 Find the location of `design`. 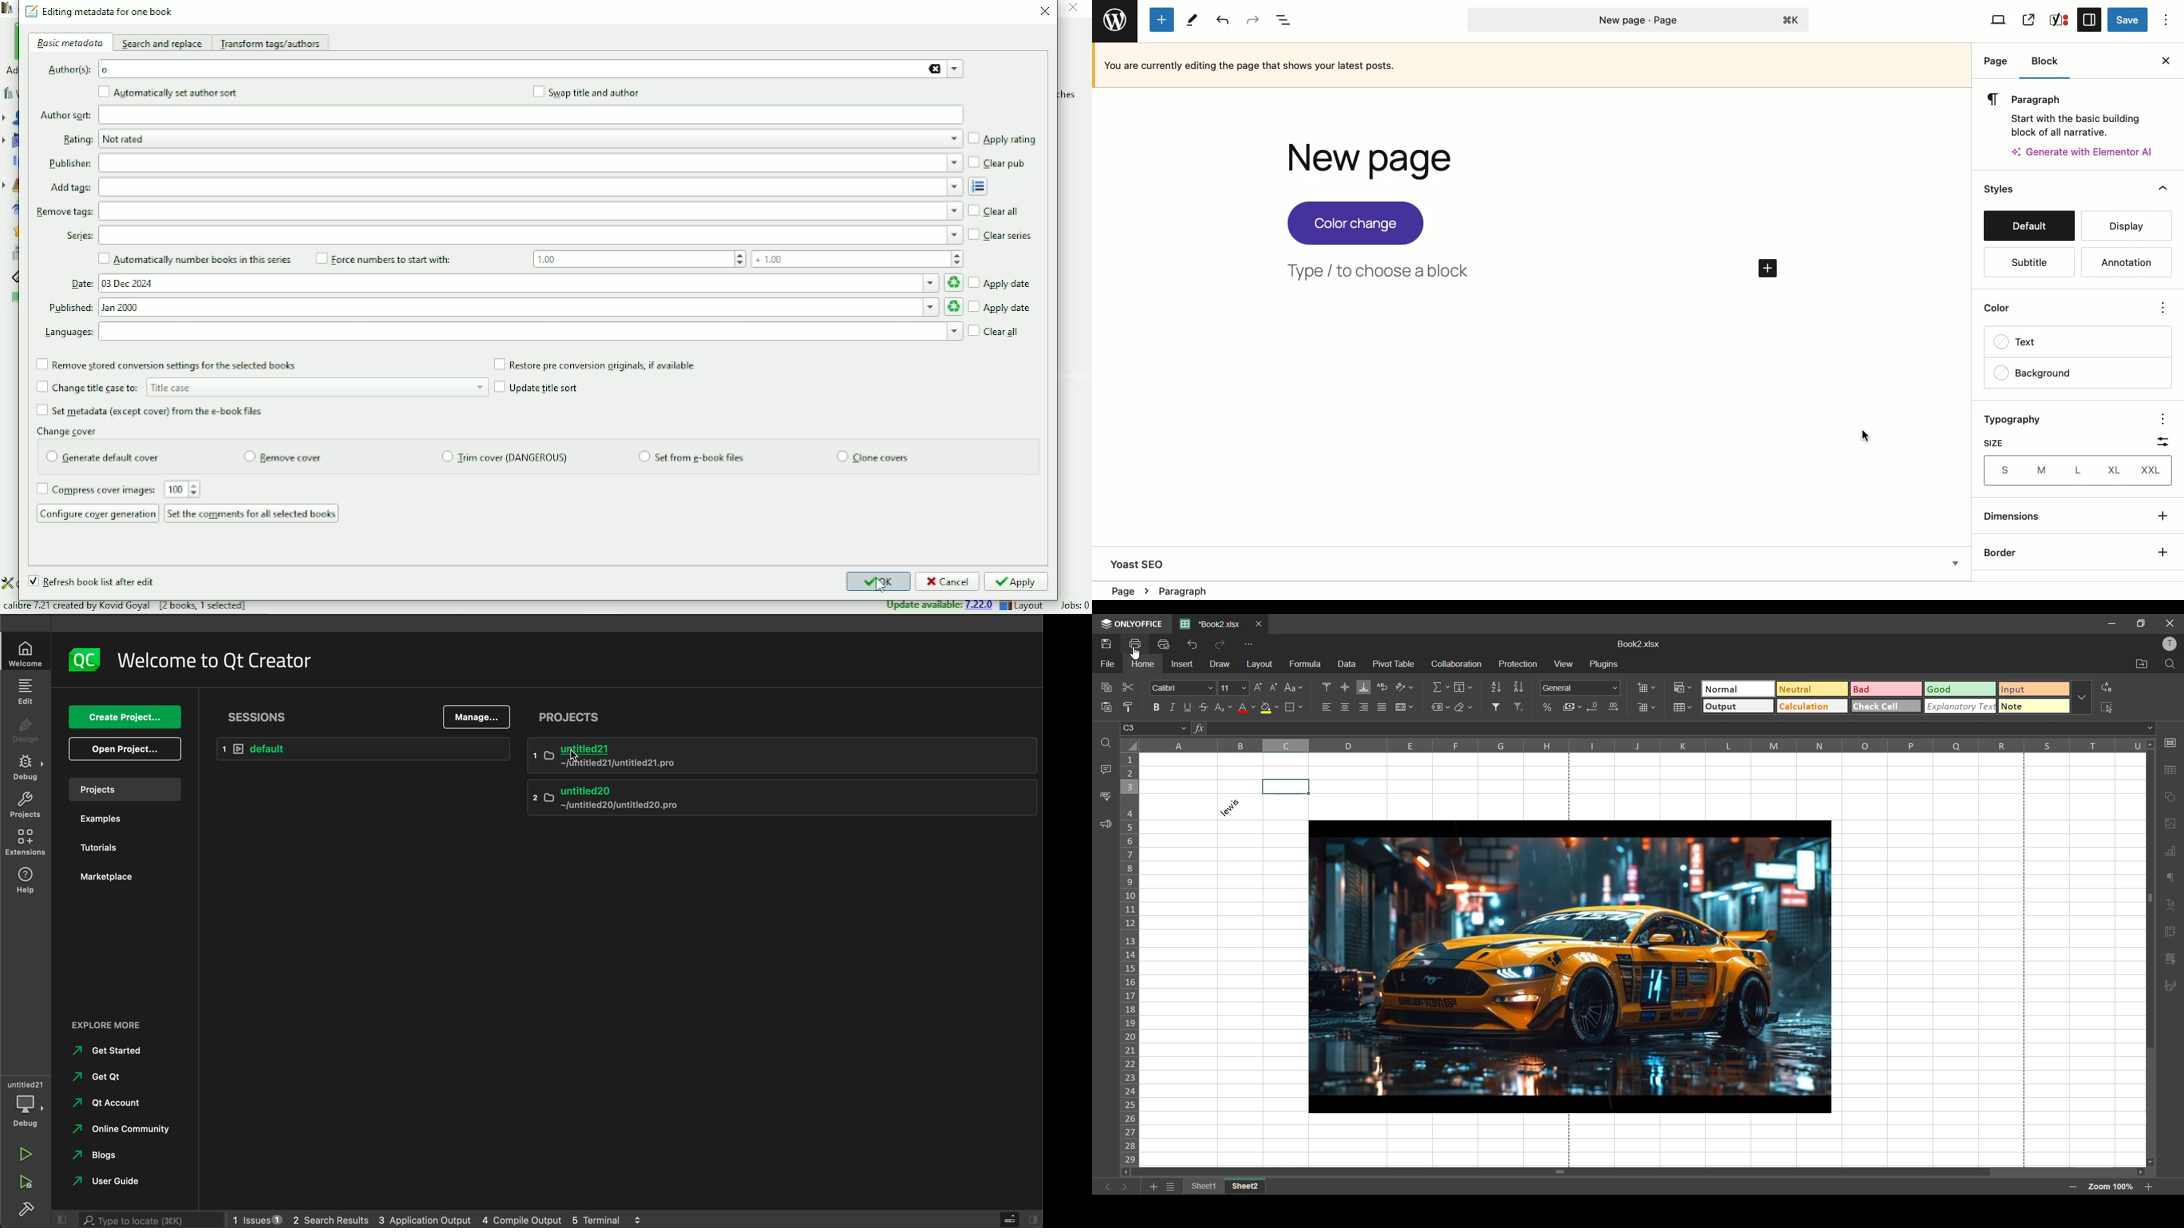

design is located at coordinates (25, 729).